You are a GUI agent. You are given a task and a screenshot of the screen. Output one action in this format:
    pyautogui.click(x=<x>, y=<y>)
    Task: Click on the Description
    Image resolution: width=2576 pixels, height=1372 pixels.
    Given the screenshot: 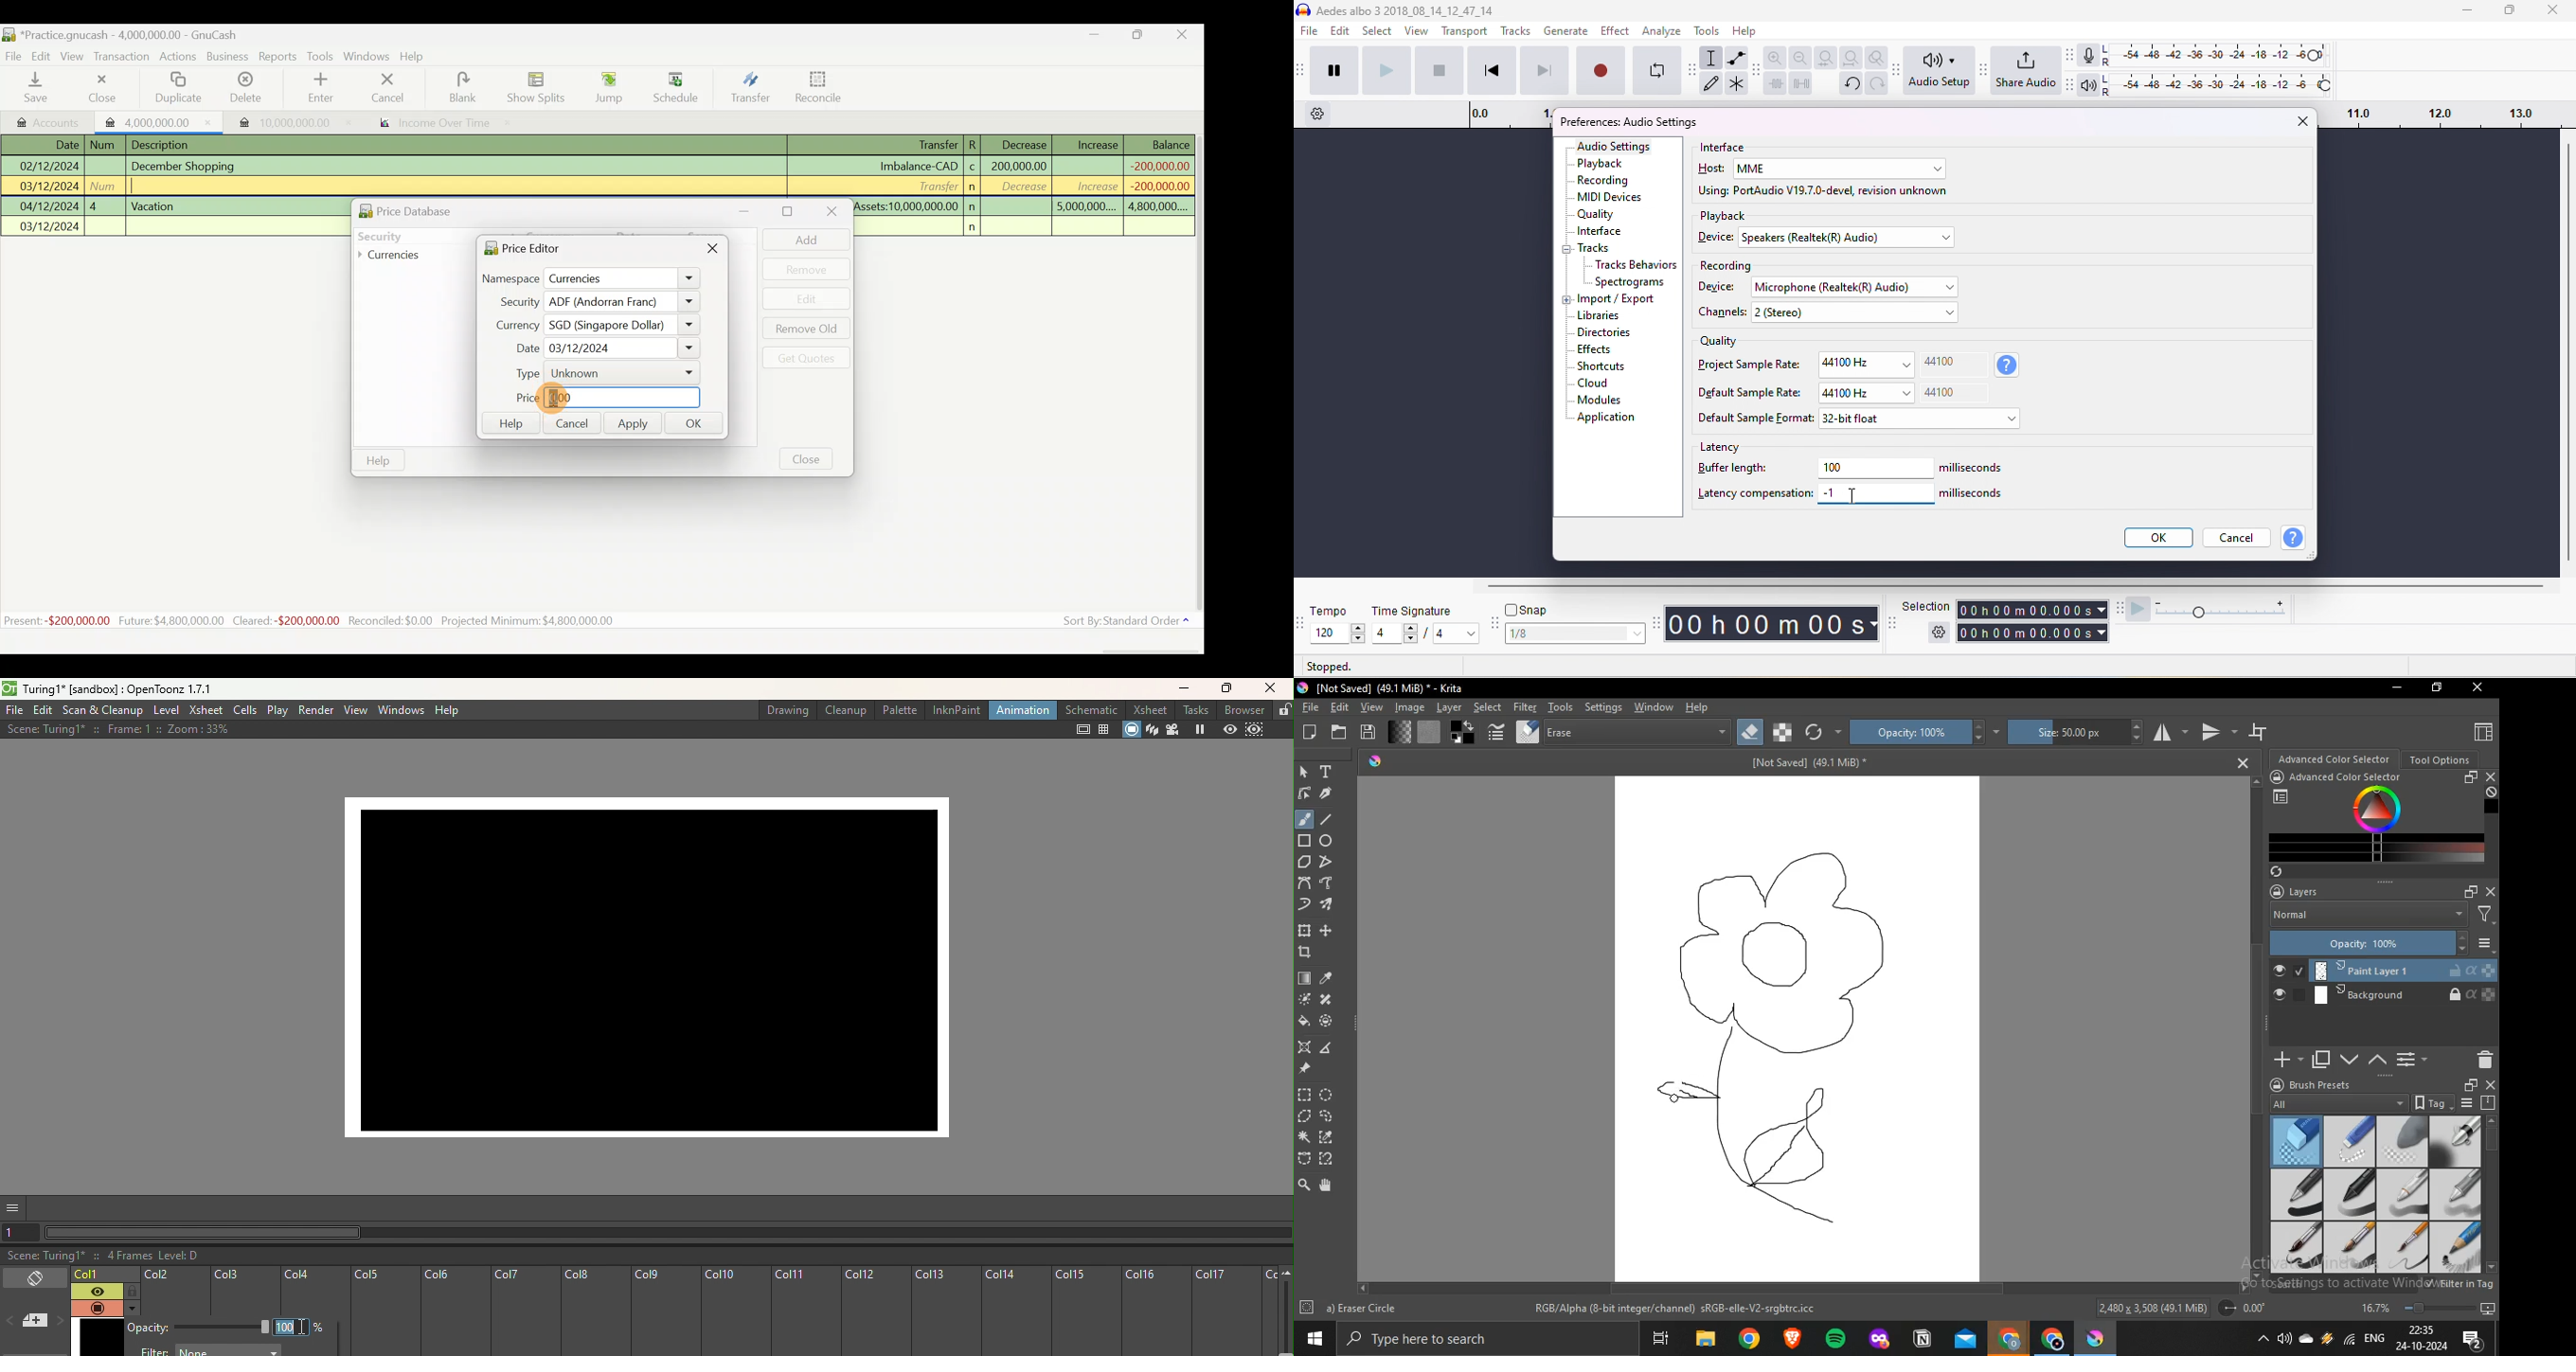 What is the action you would take?
    pyautogui.click(x=165, y=143)
    